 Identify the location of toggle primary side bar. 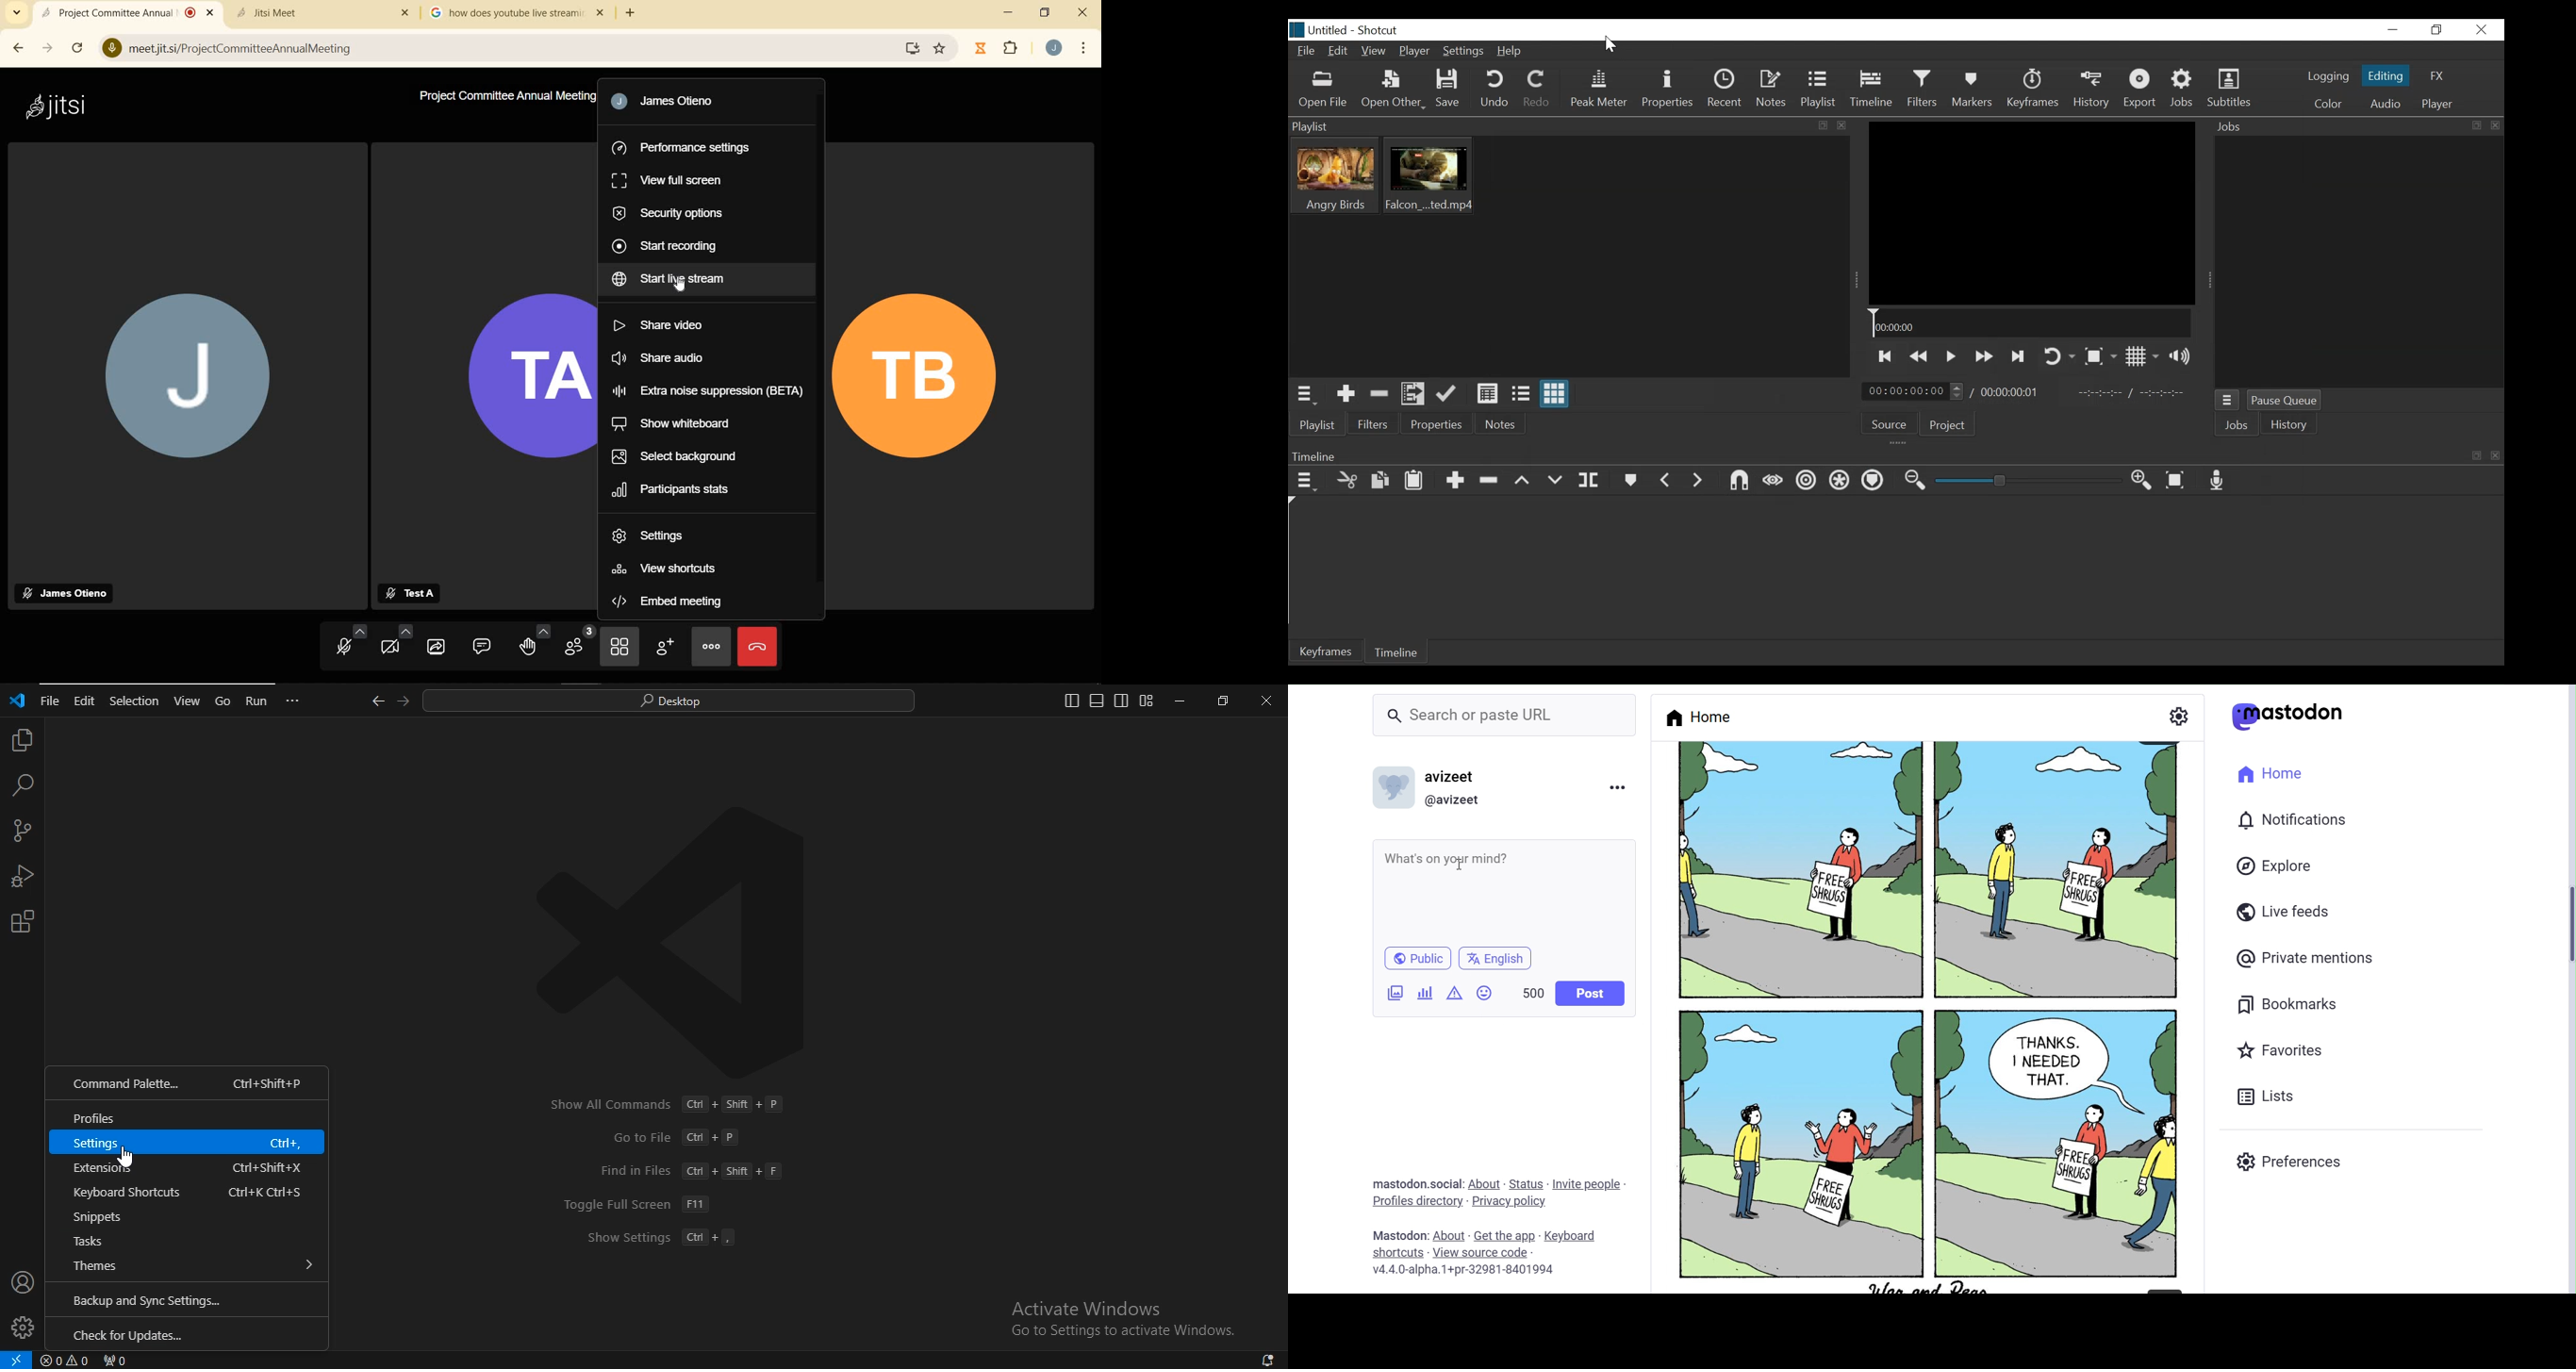
(1069, 701).